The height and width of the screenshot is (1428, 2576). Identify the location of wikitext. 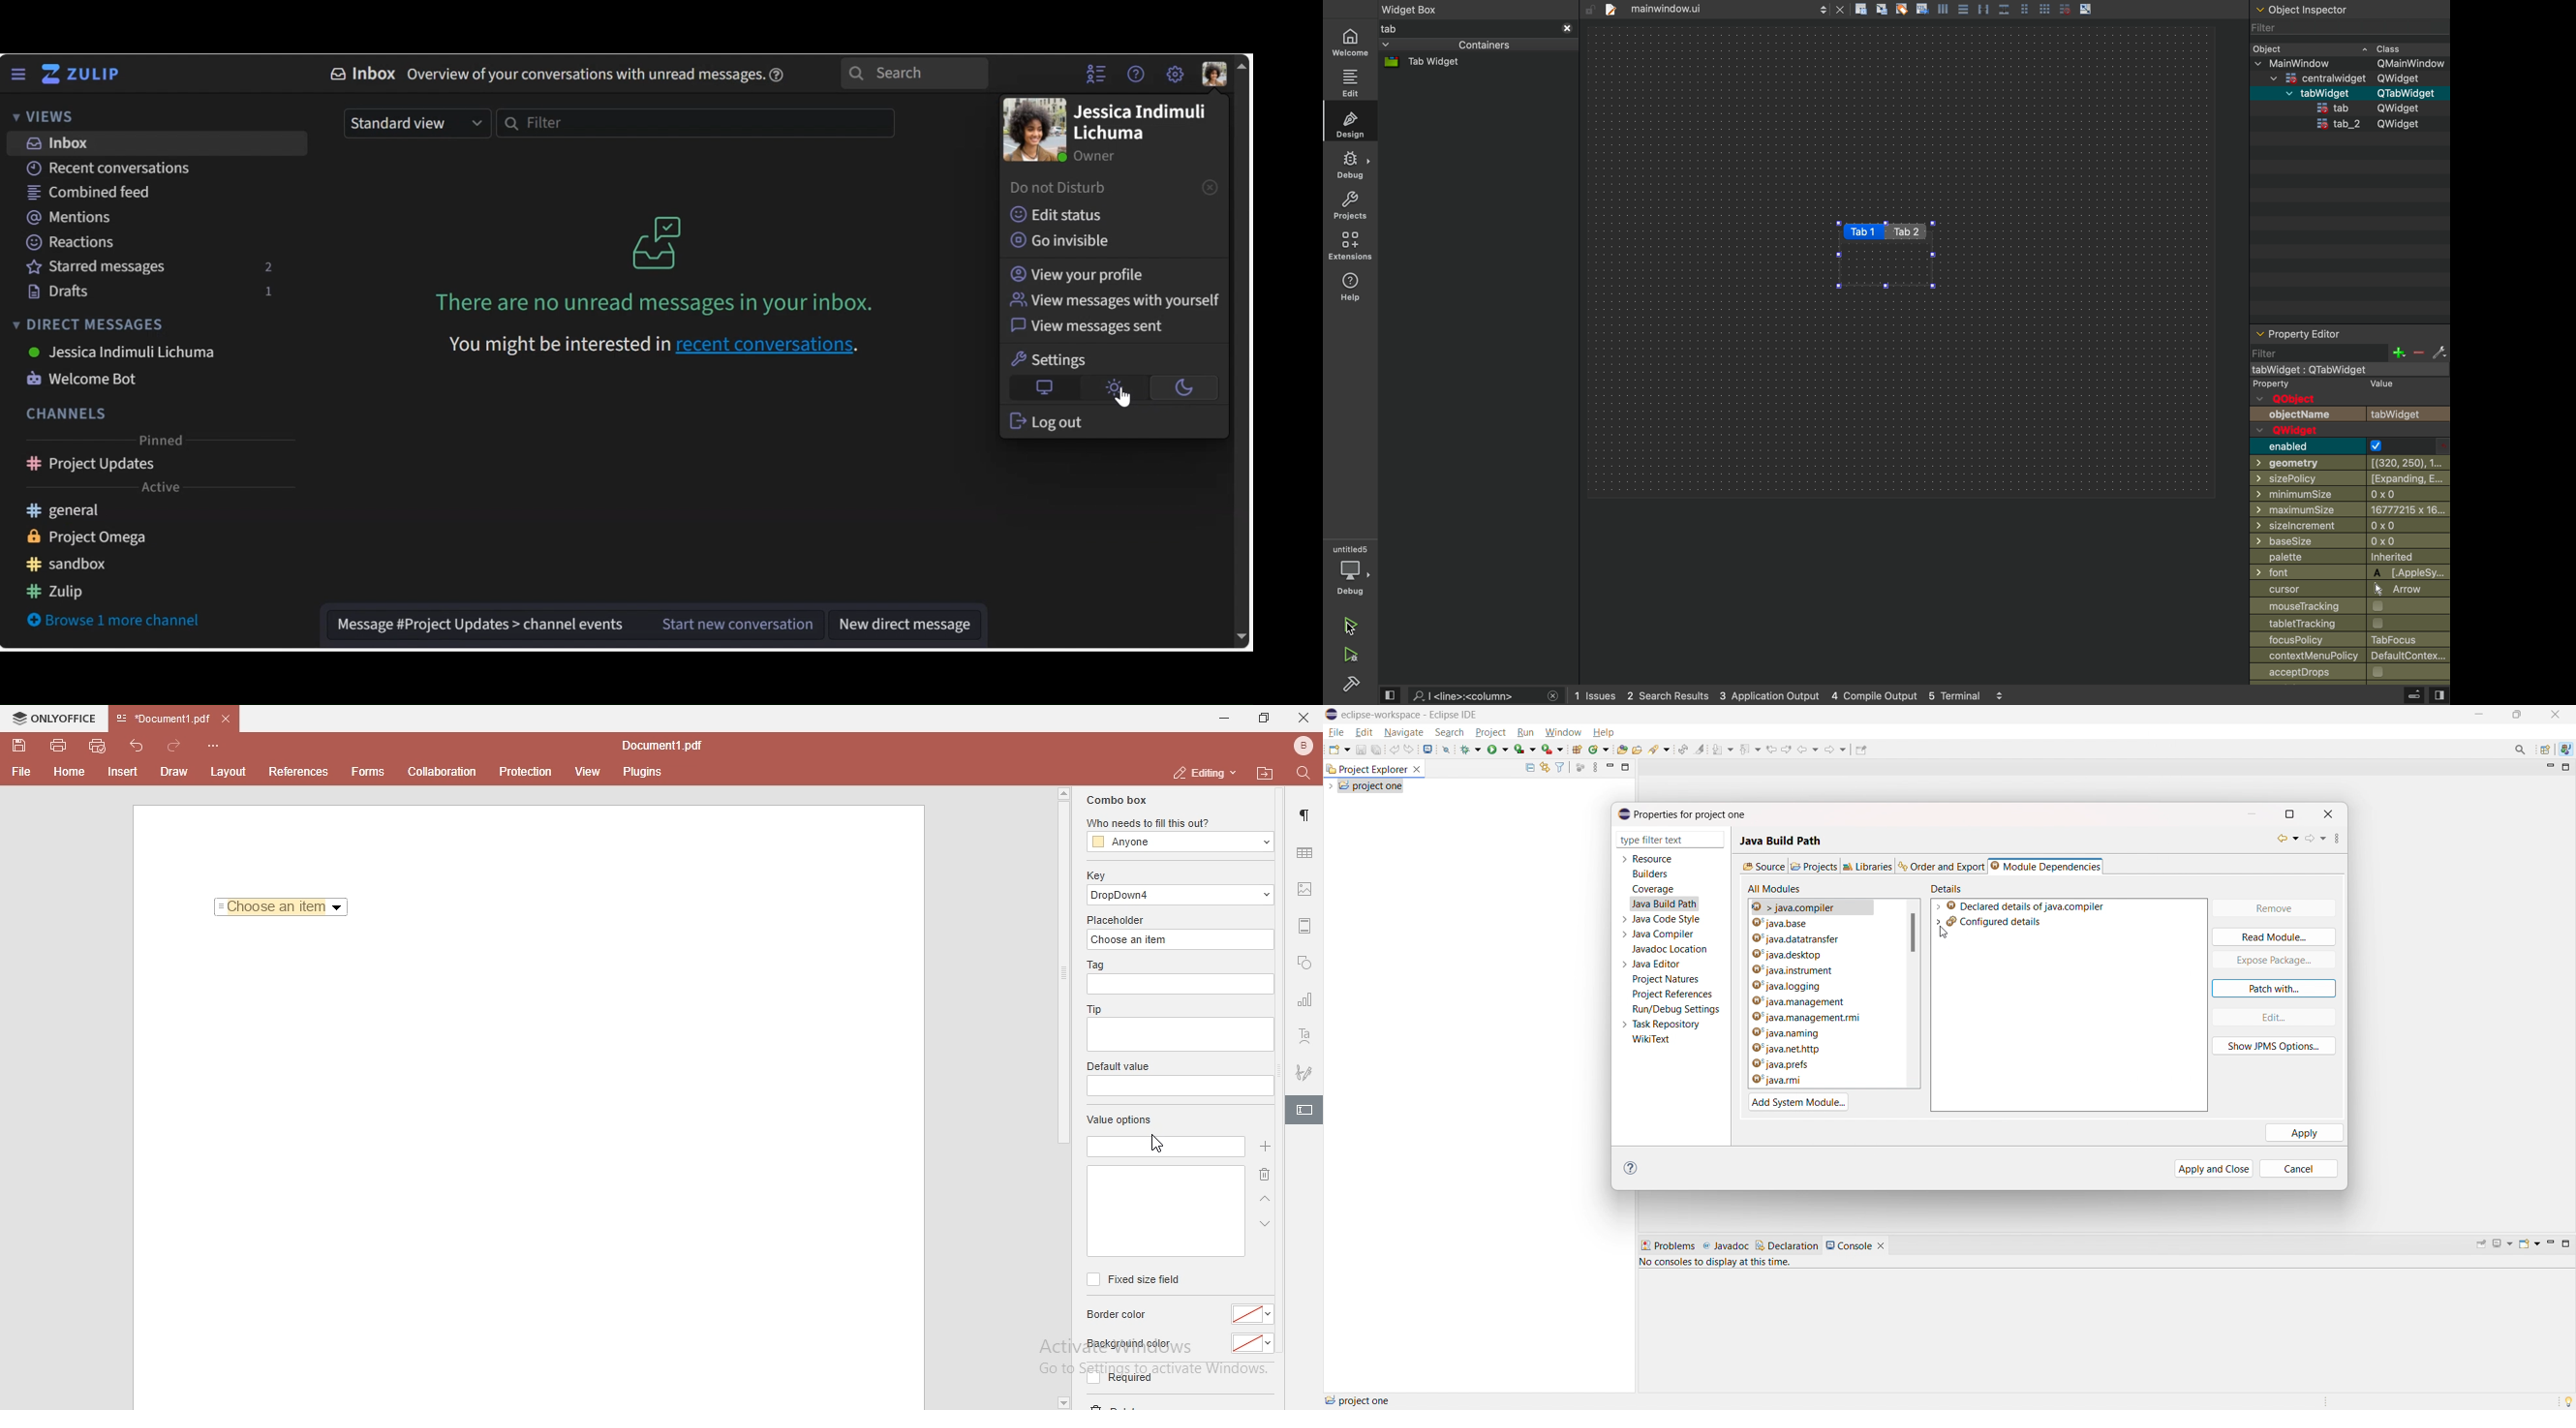
(1652, 1040).